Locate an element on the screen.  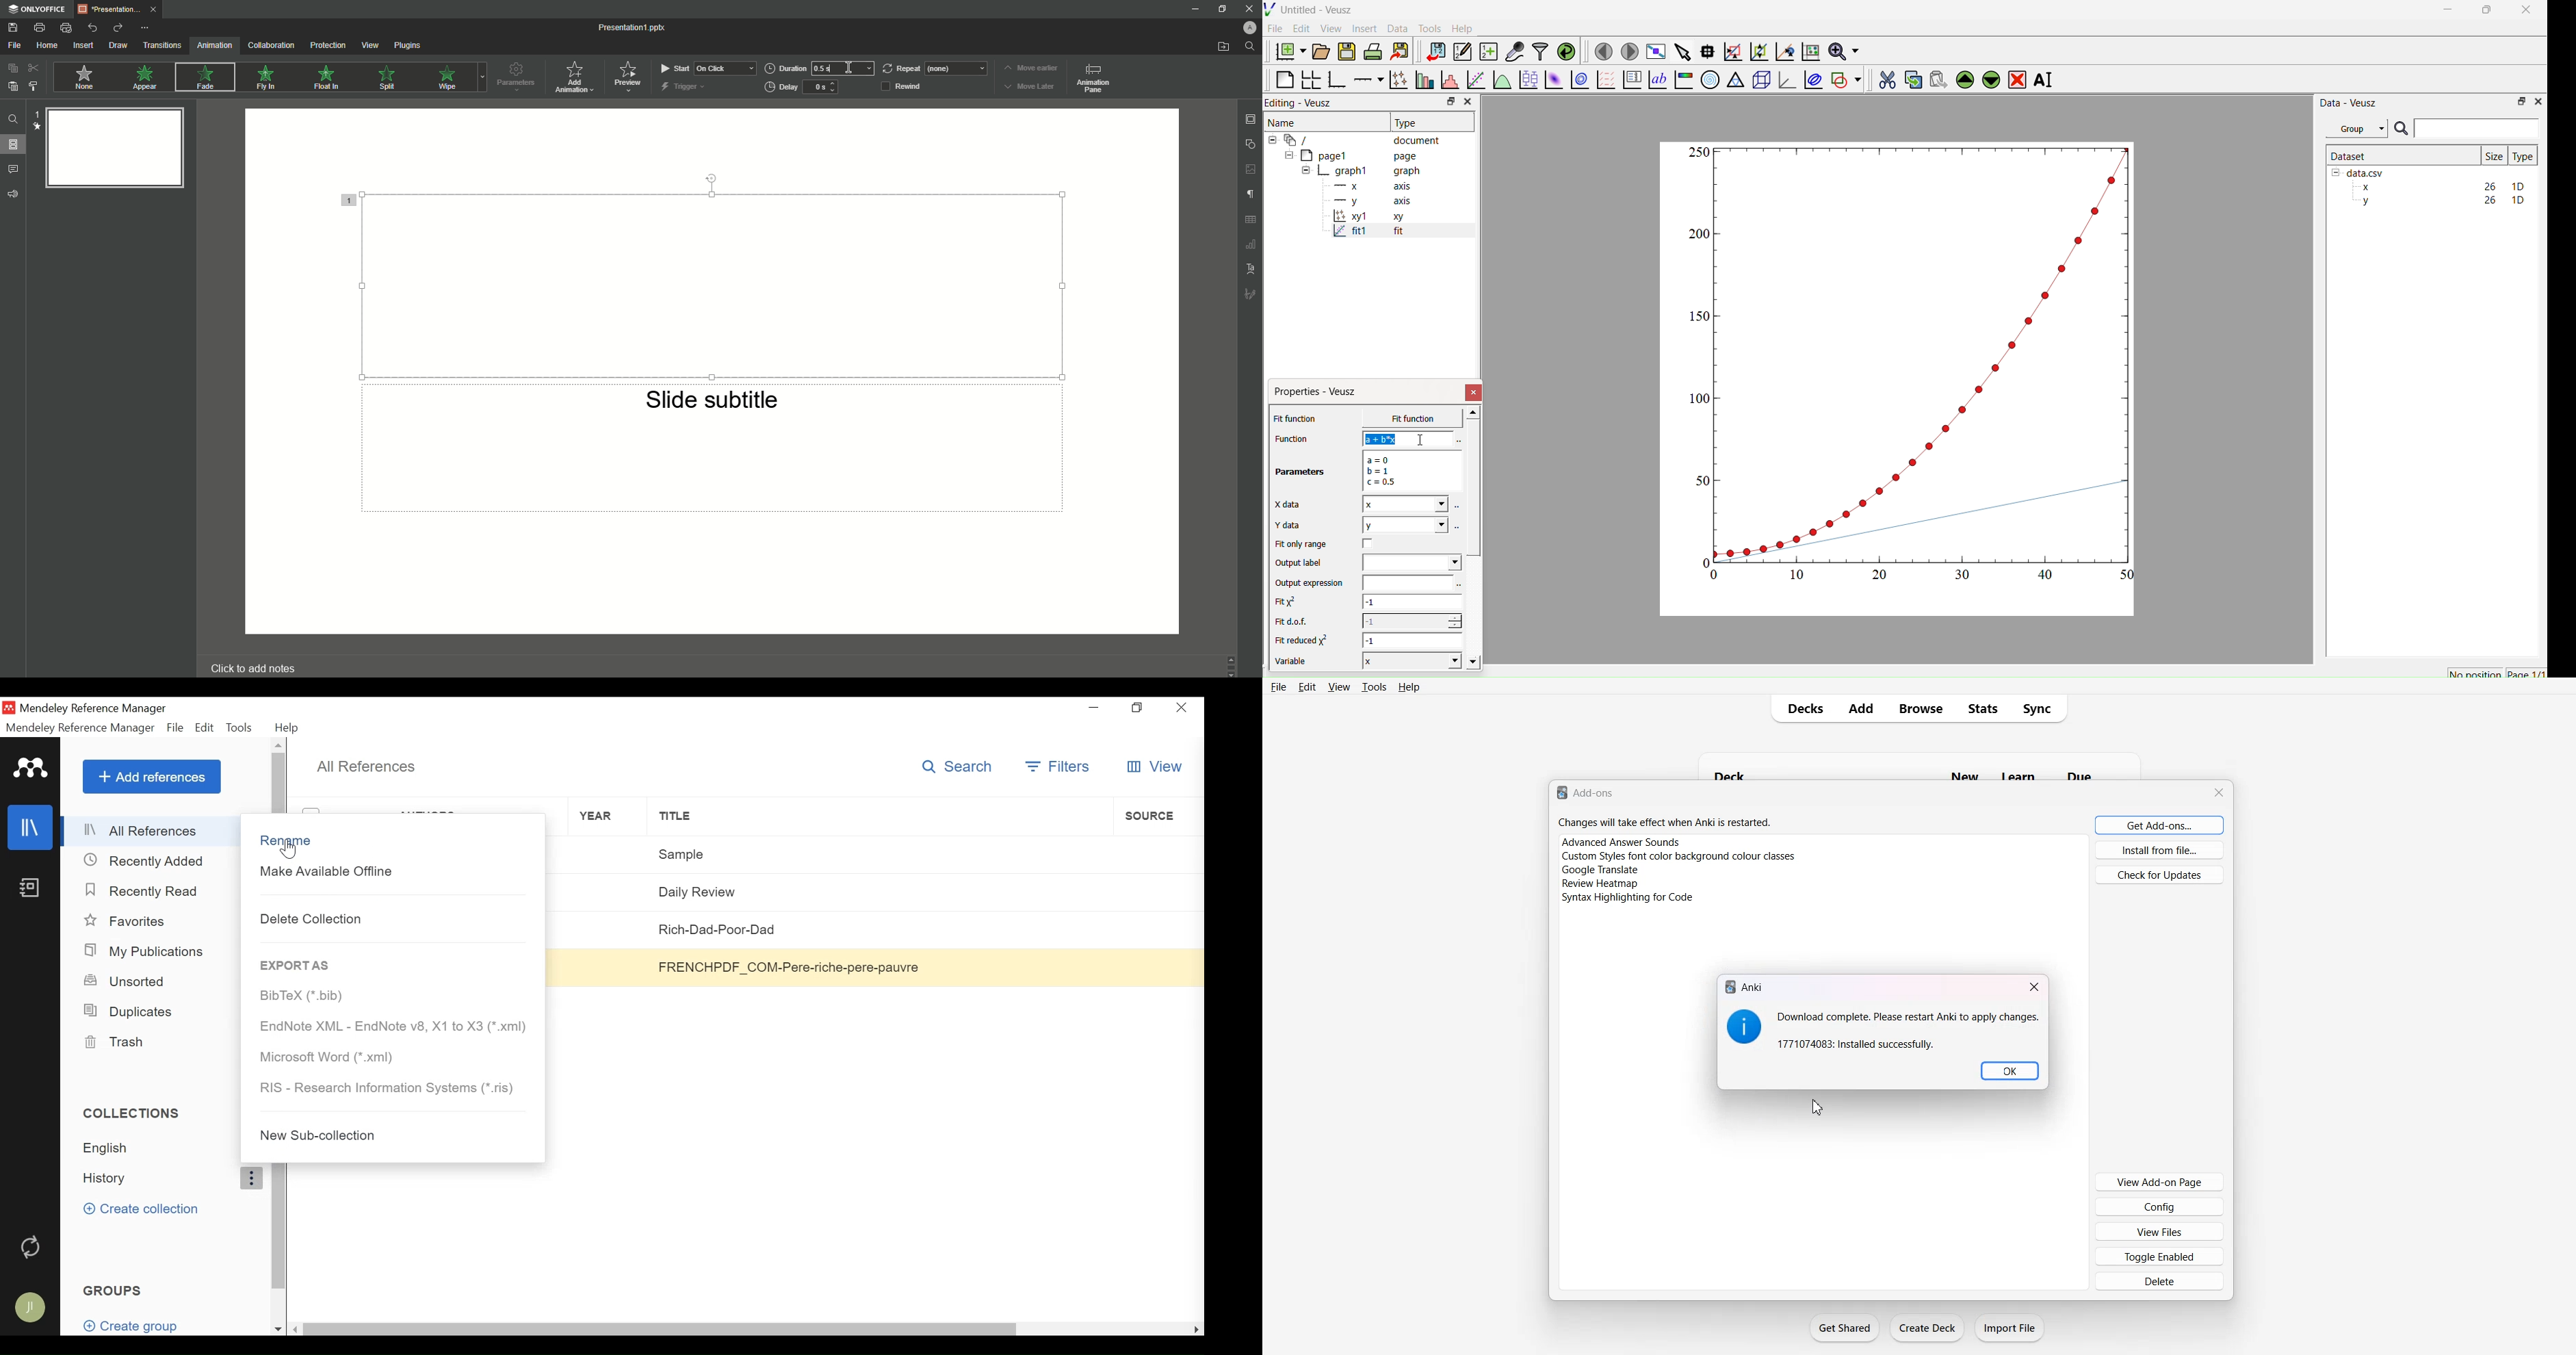
RIS - Research Information Systems (*ris) is located at coordinates (391, 1088).